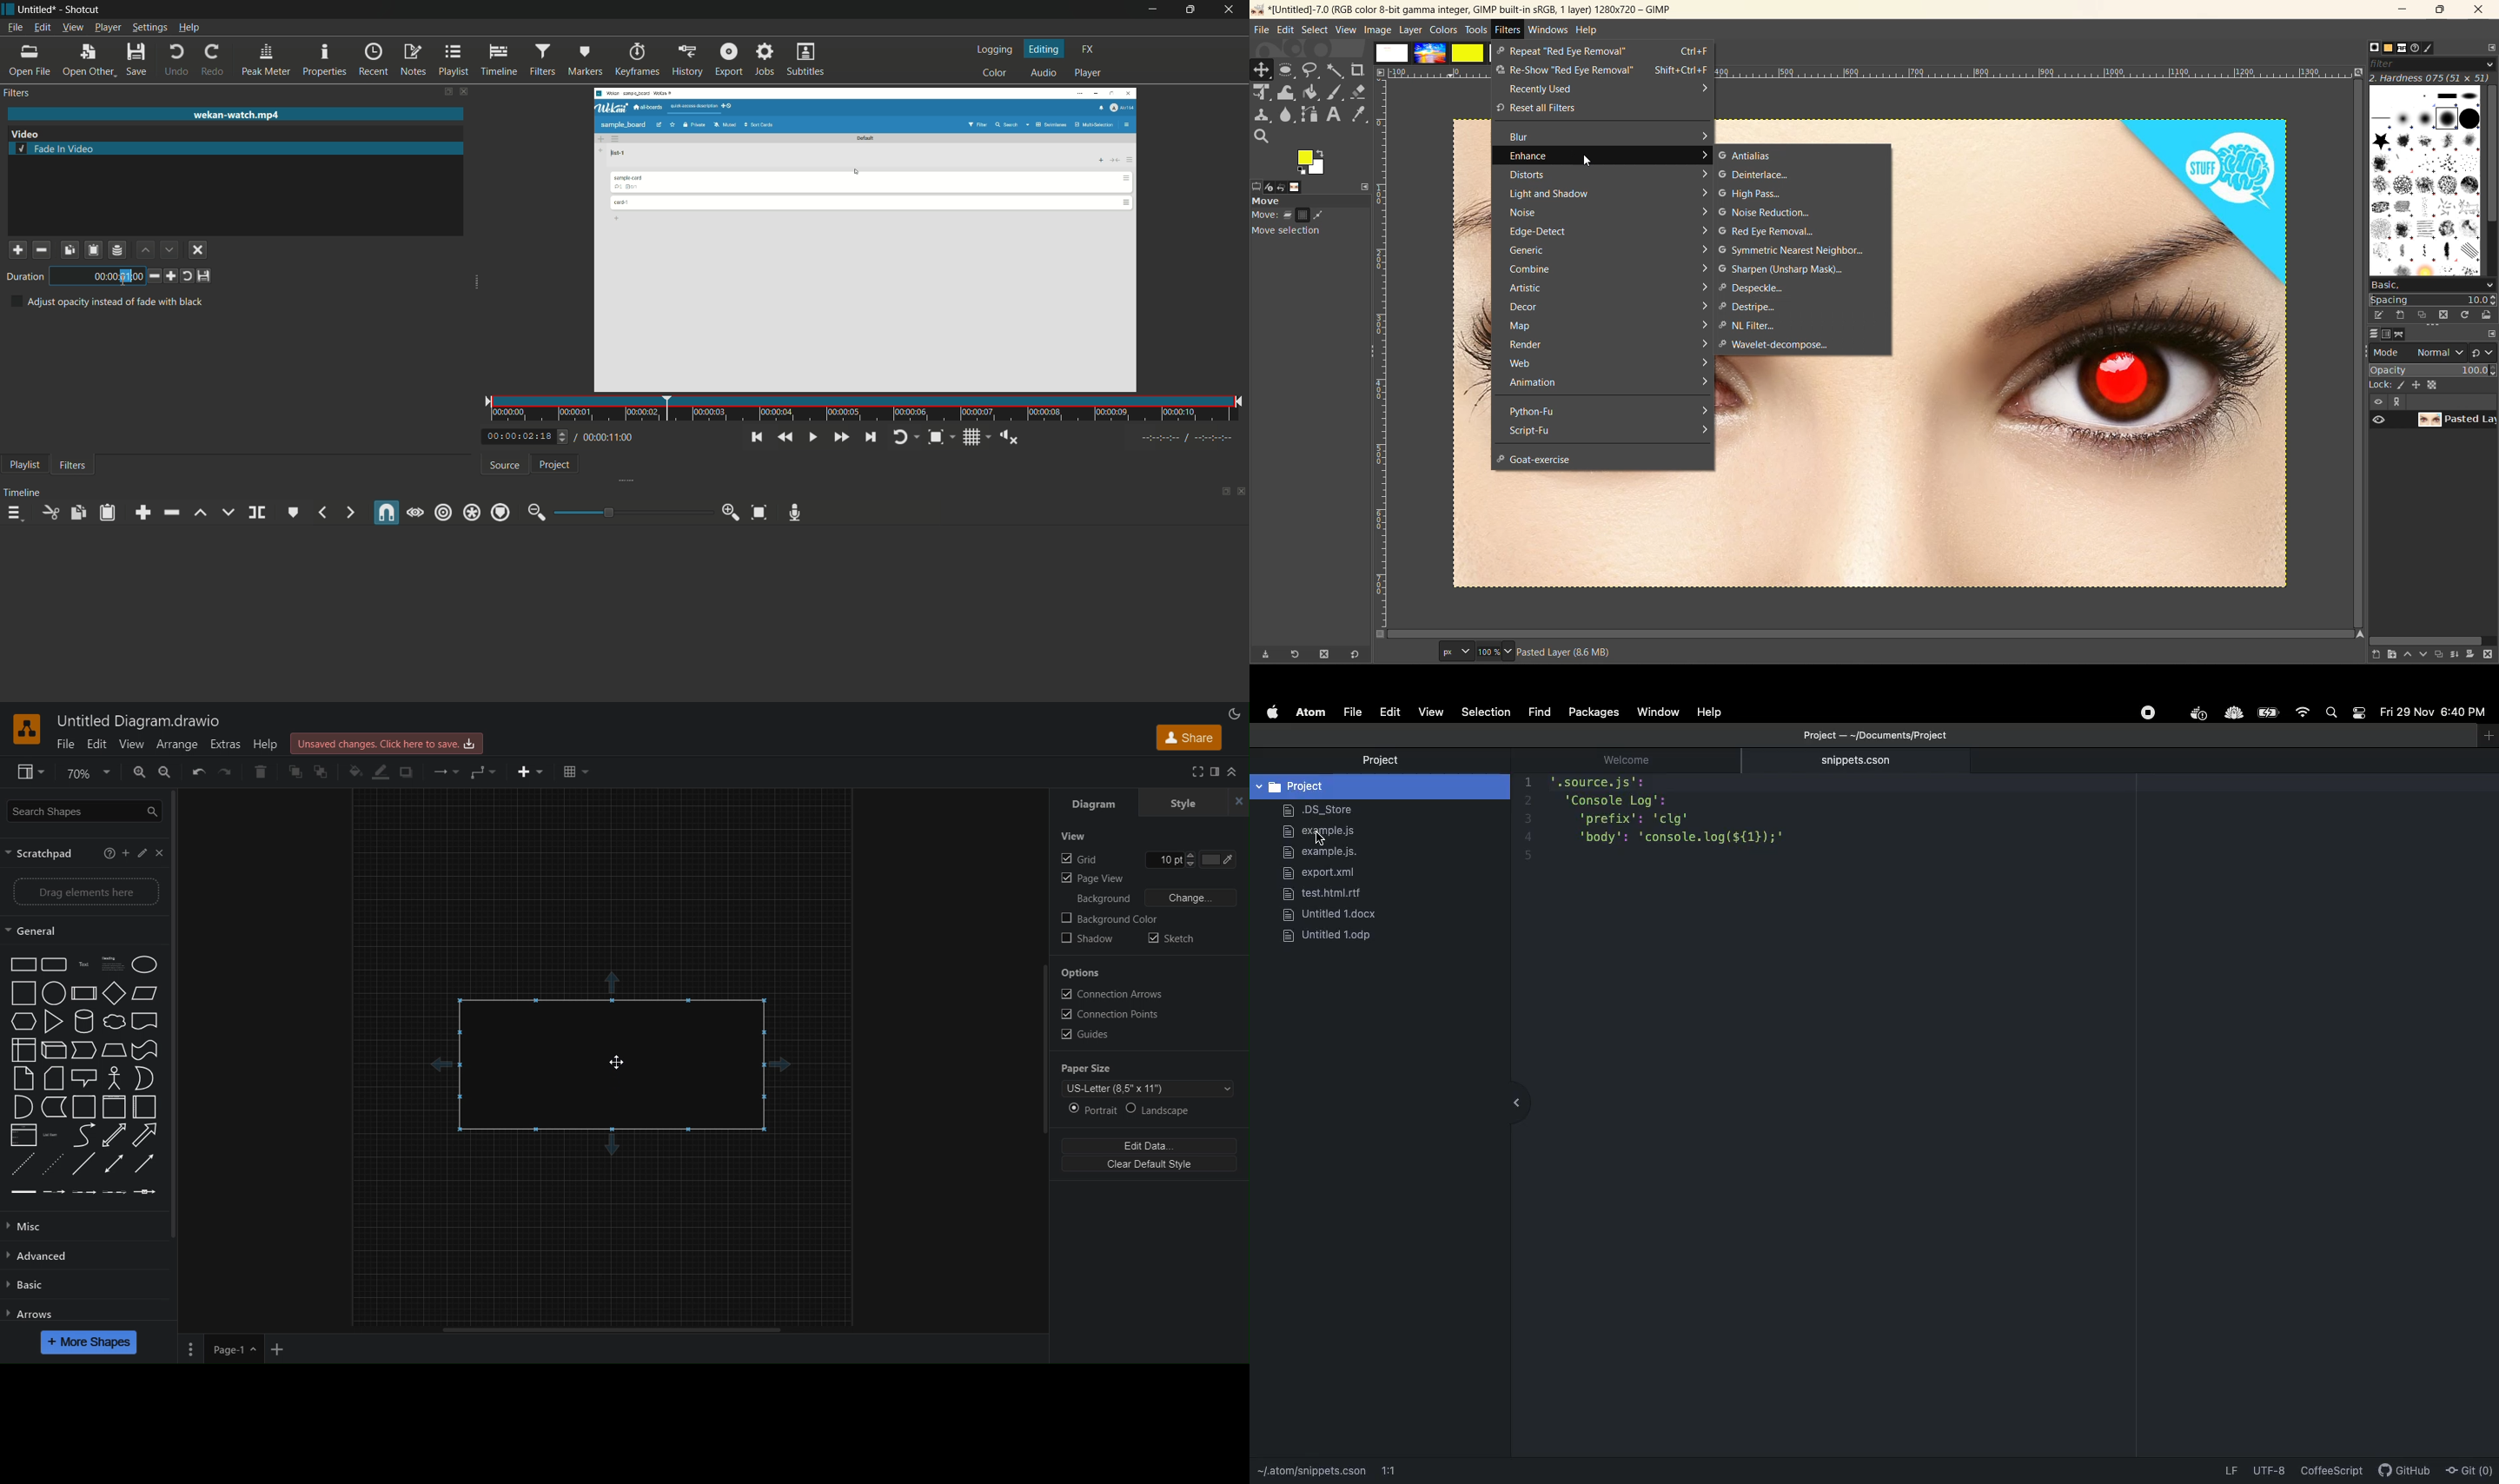 The height and width of the screenshot is (1484, 2520). What do you see at coordinates (1088, 1034) in the screenshot?
I see `Guides` at bounding box center [1088, 1034].